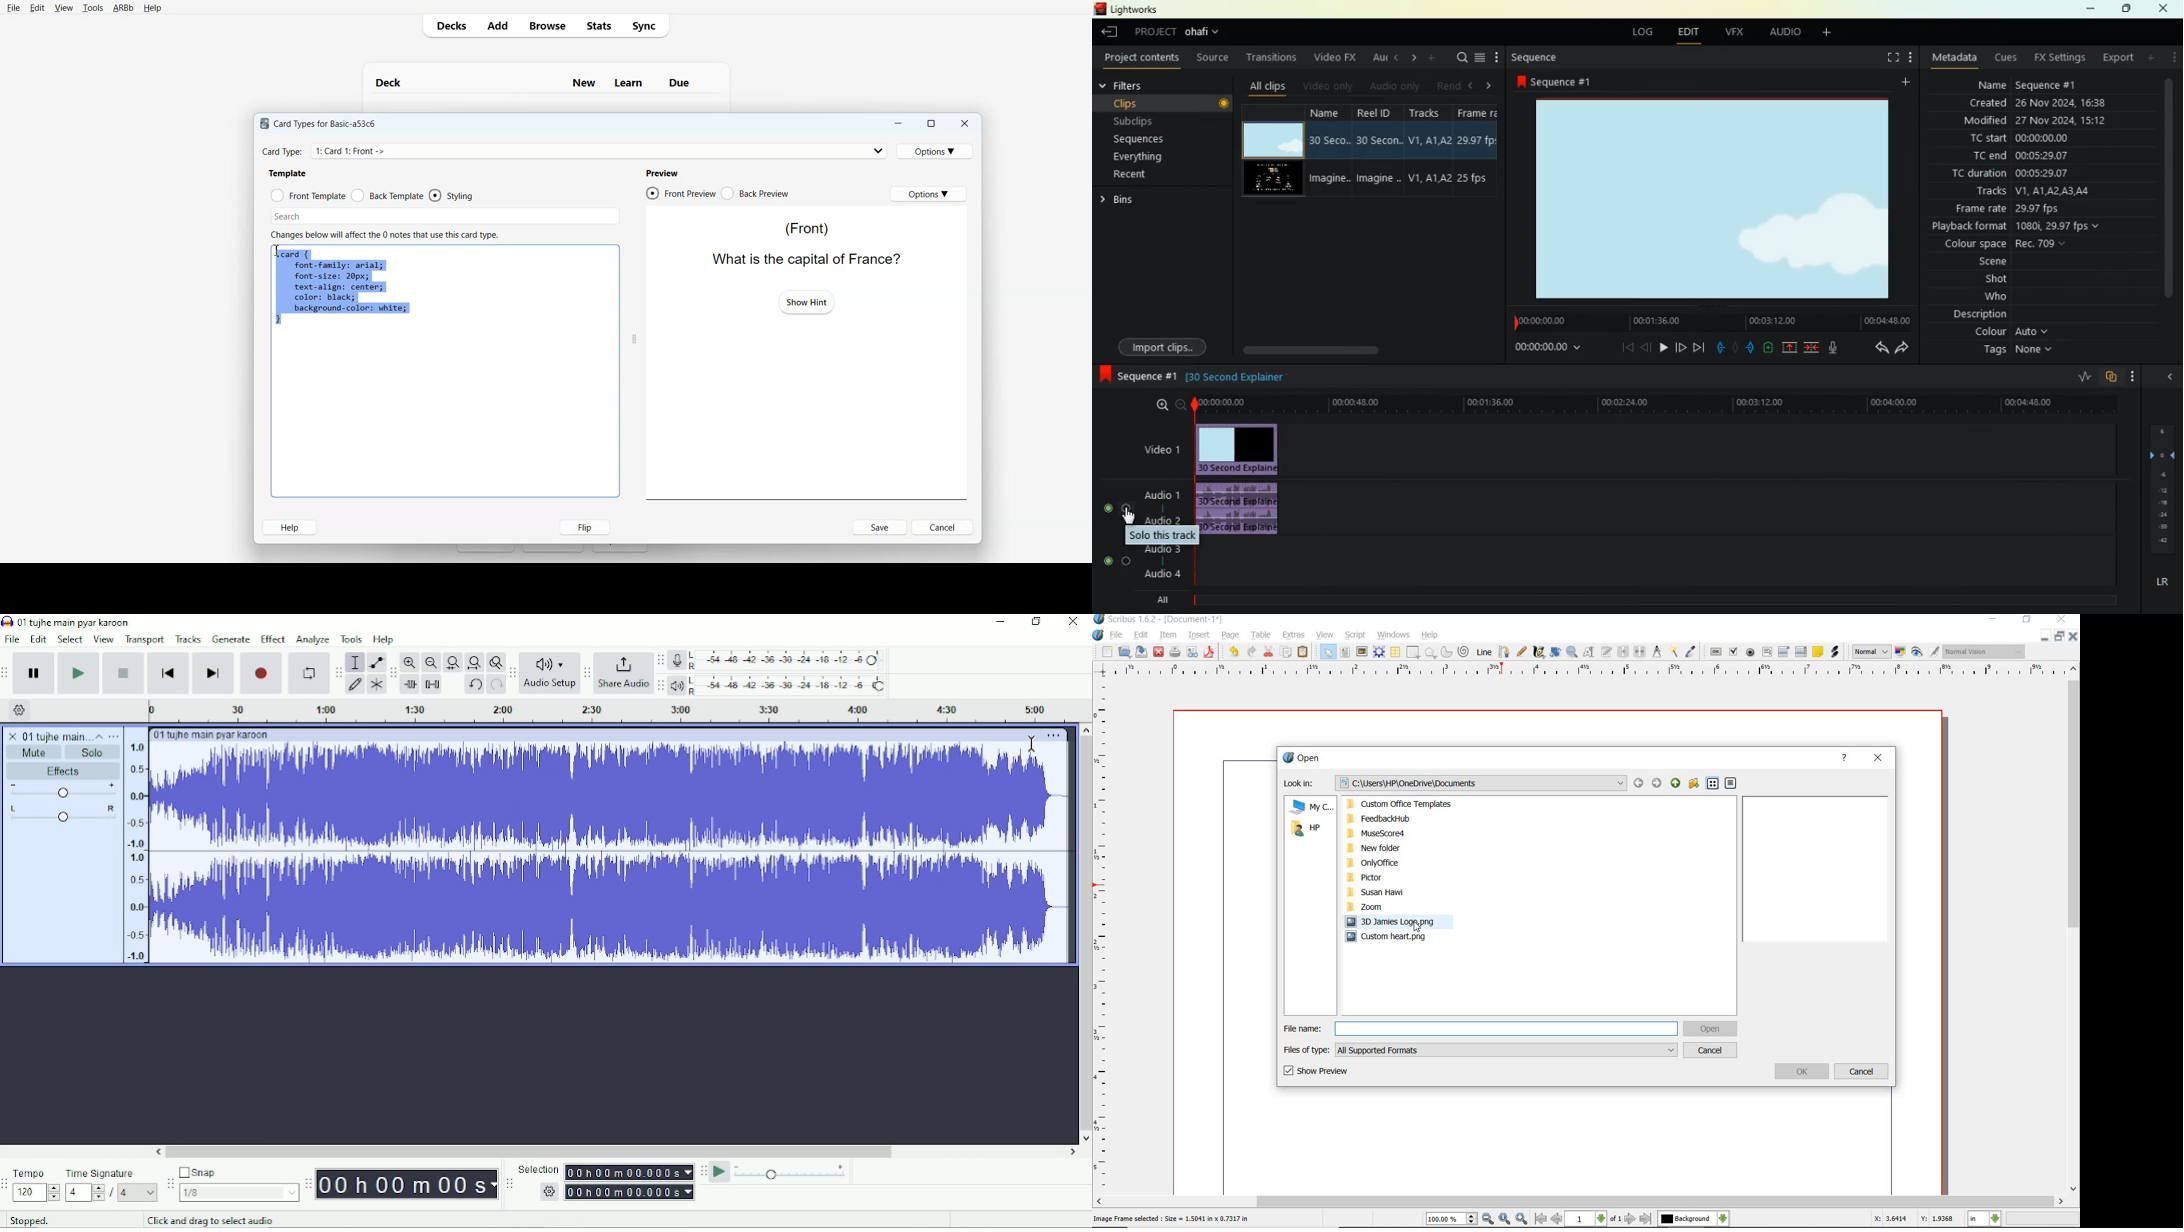  I want to click on Flip, so click(582, 527).